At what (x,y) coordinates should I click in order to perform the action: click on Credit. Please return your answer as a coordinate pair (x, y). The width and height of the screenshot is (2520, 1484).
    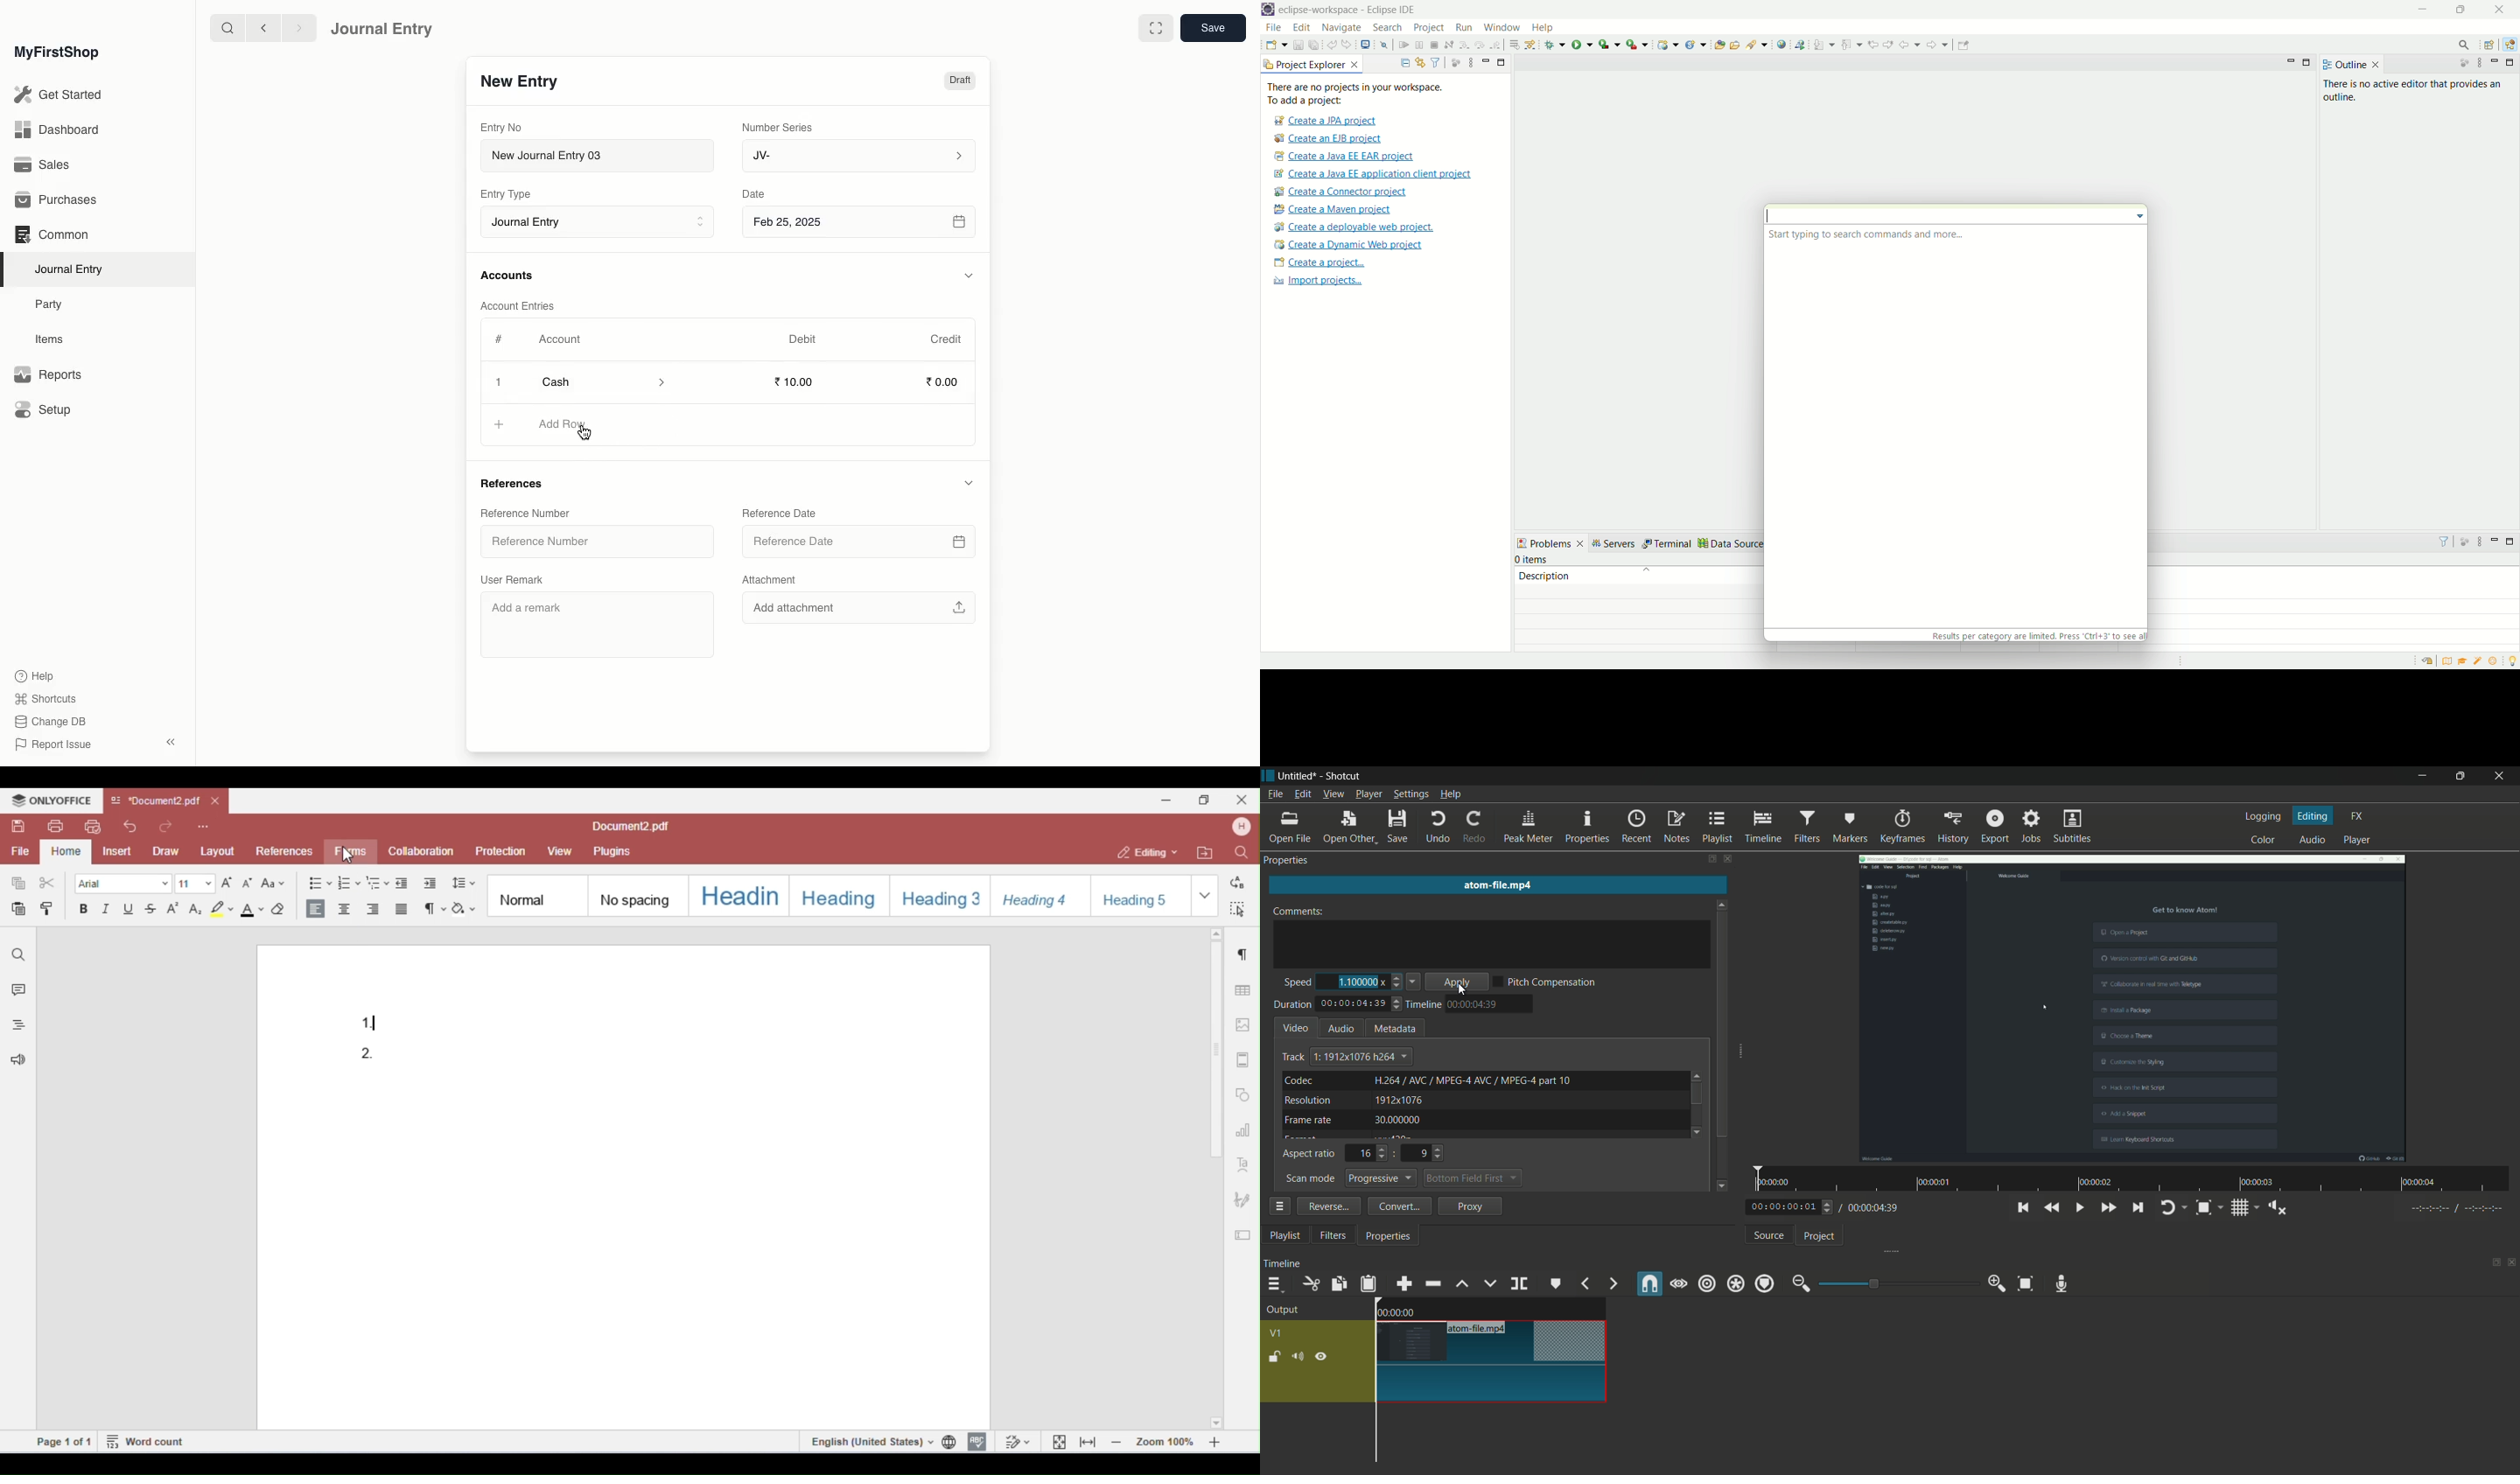
    Looking at the image, I should click on (945, 338).